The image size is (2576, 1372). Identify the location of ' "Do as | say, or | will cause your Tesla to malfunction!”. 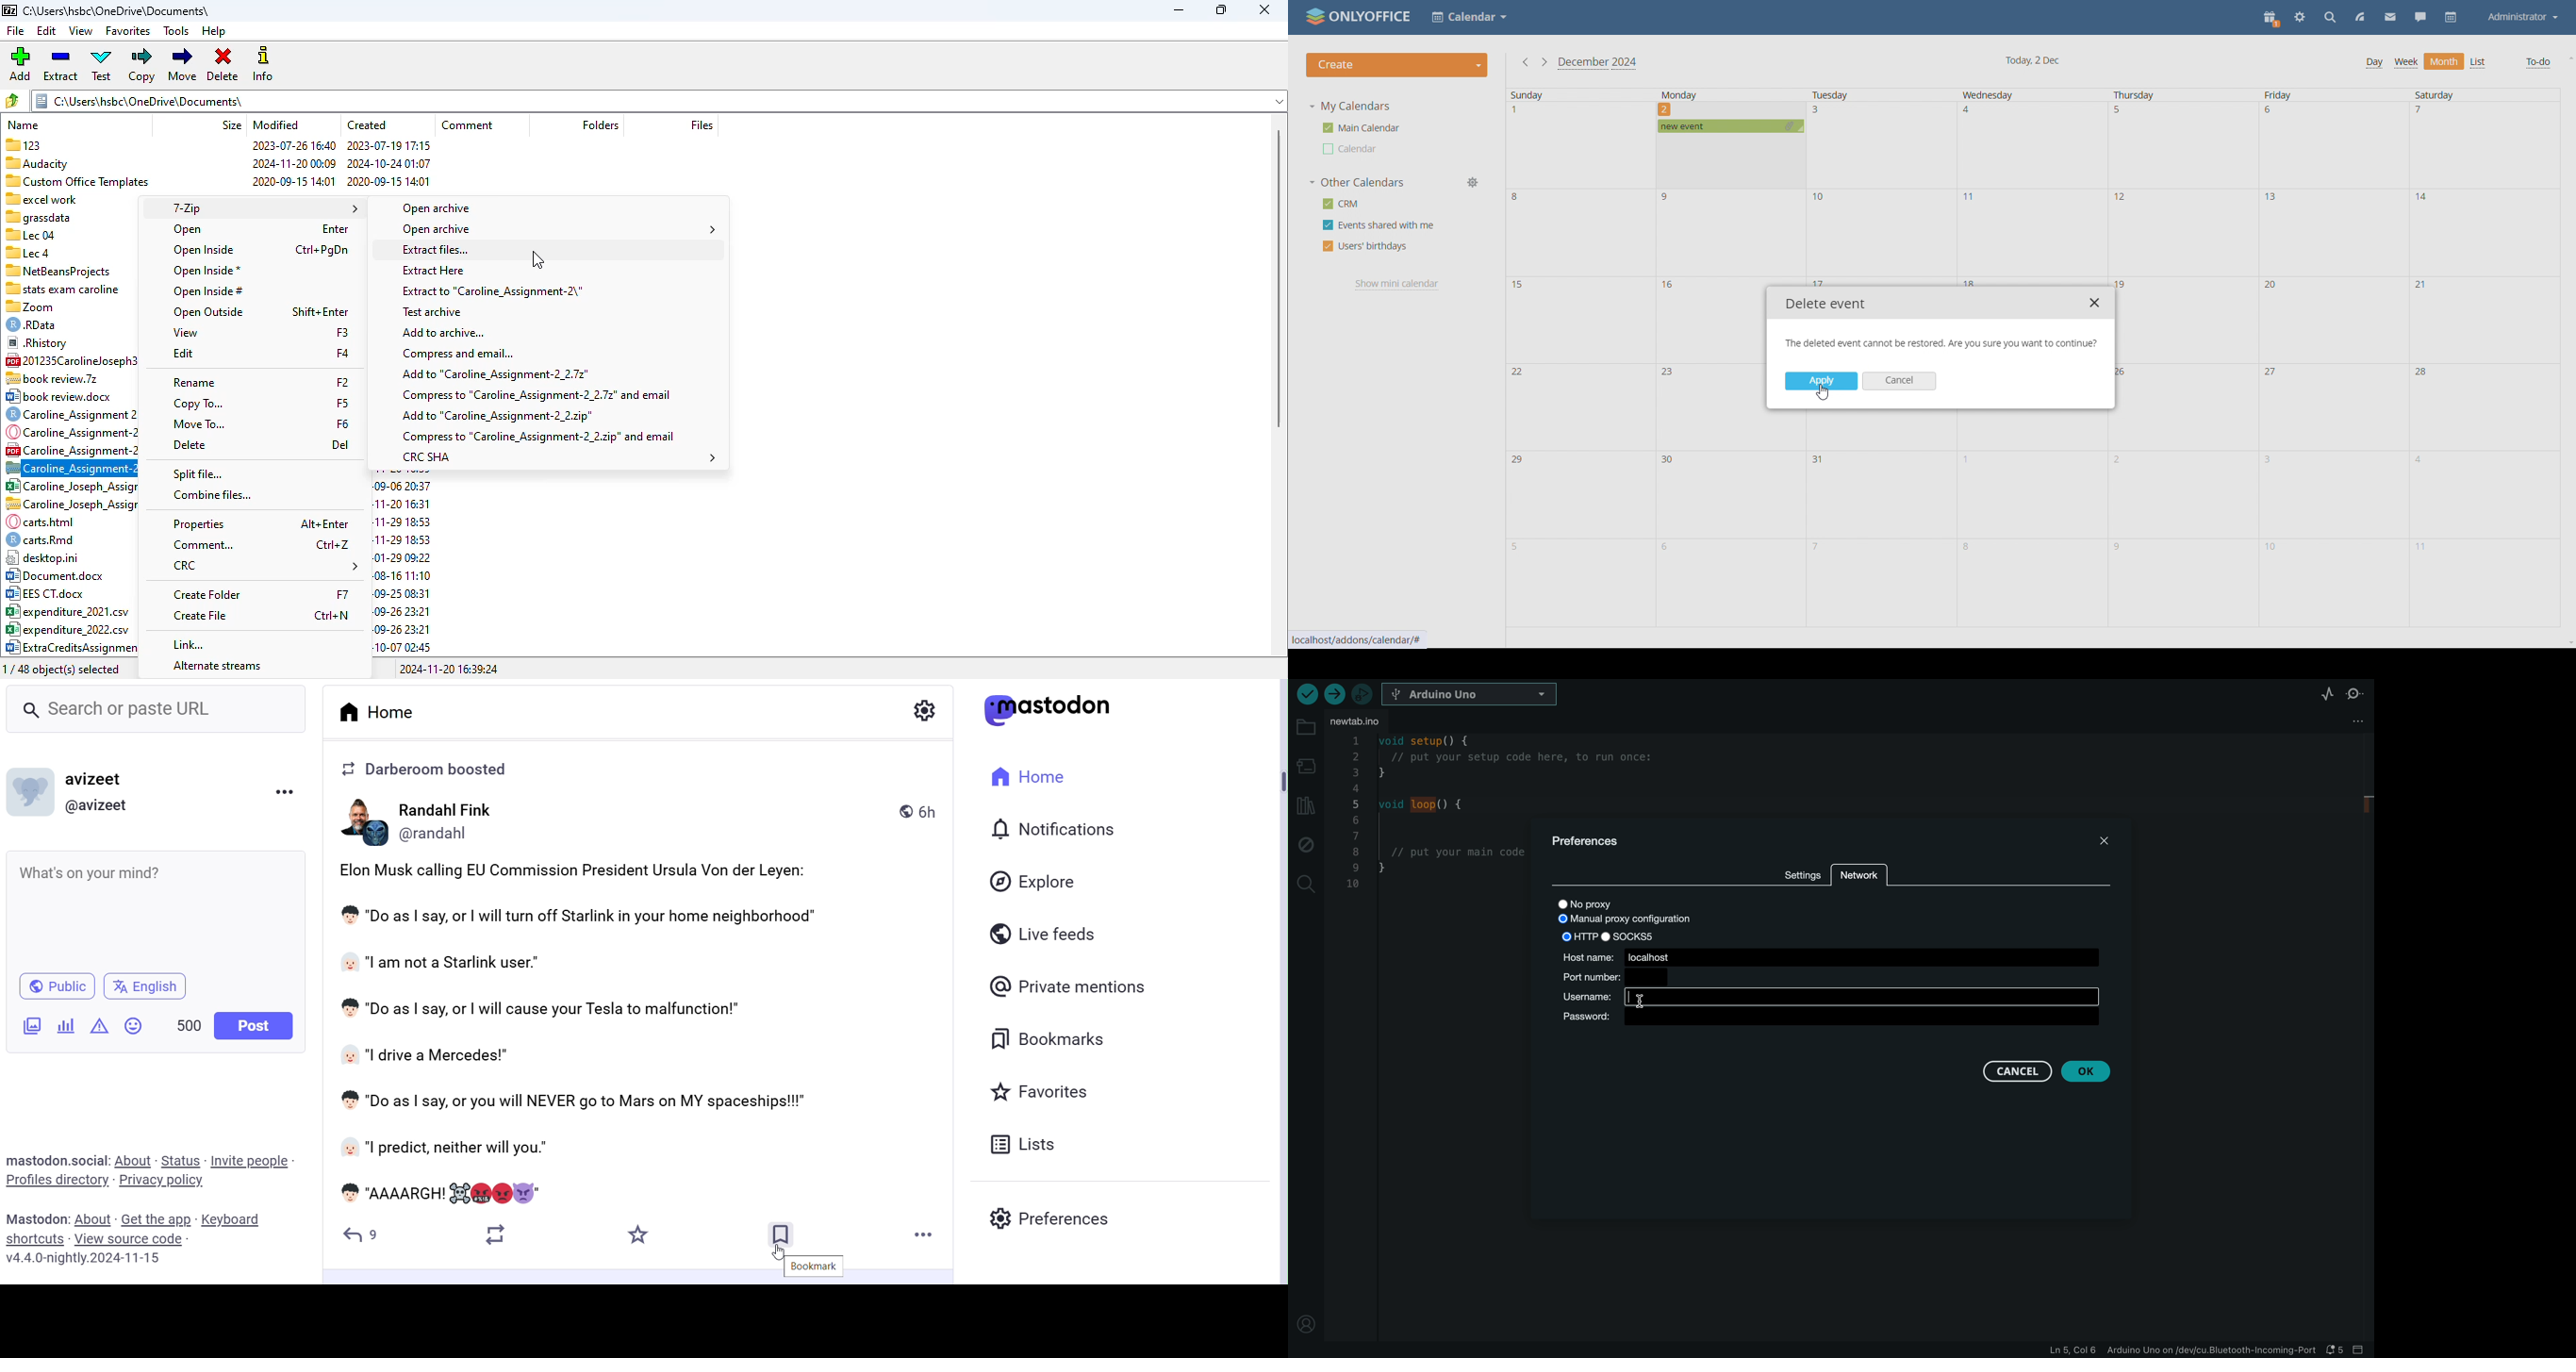
(540, 1011).